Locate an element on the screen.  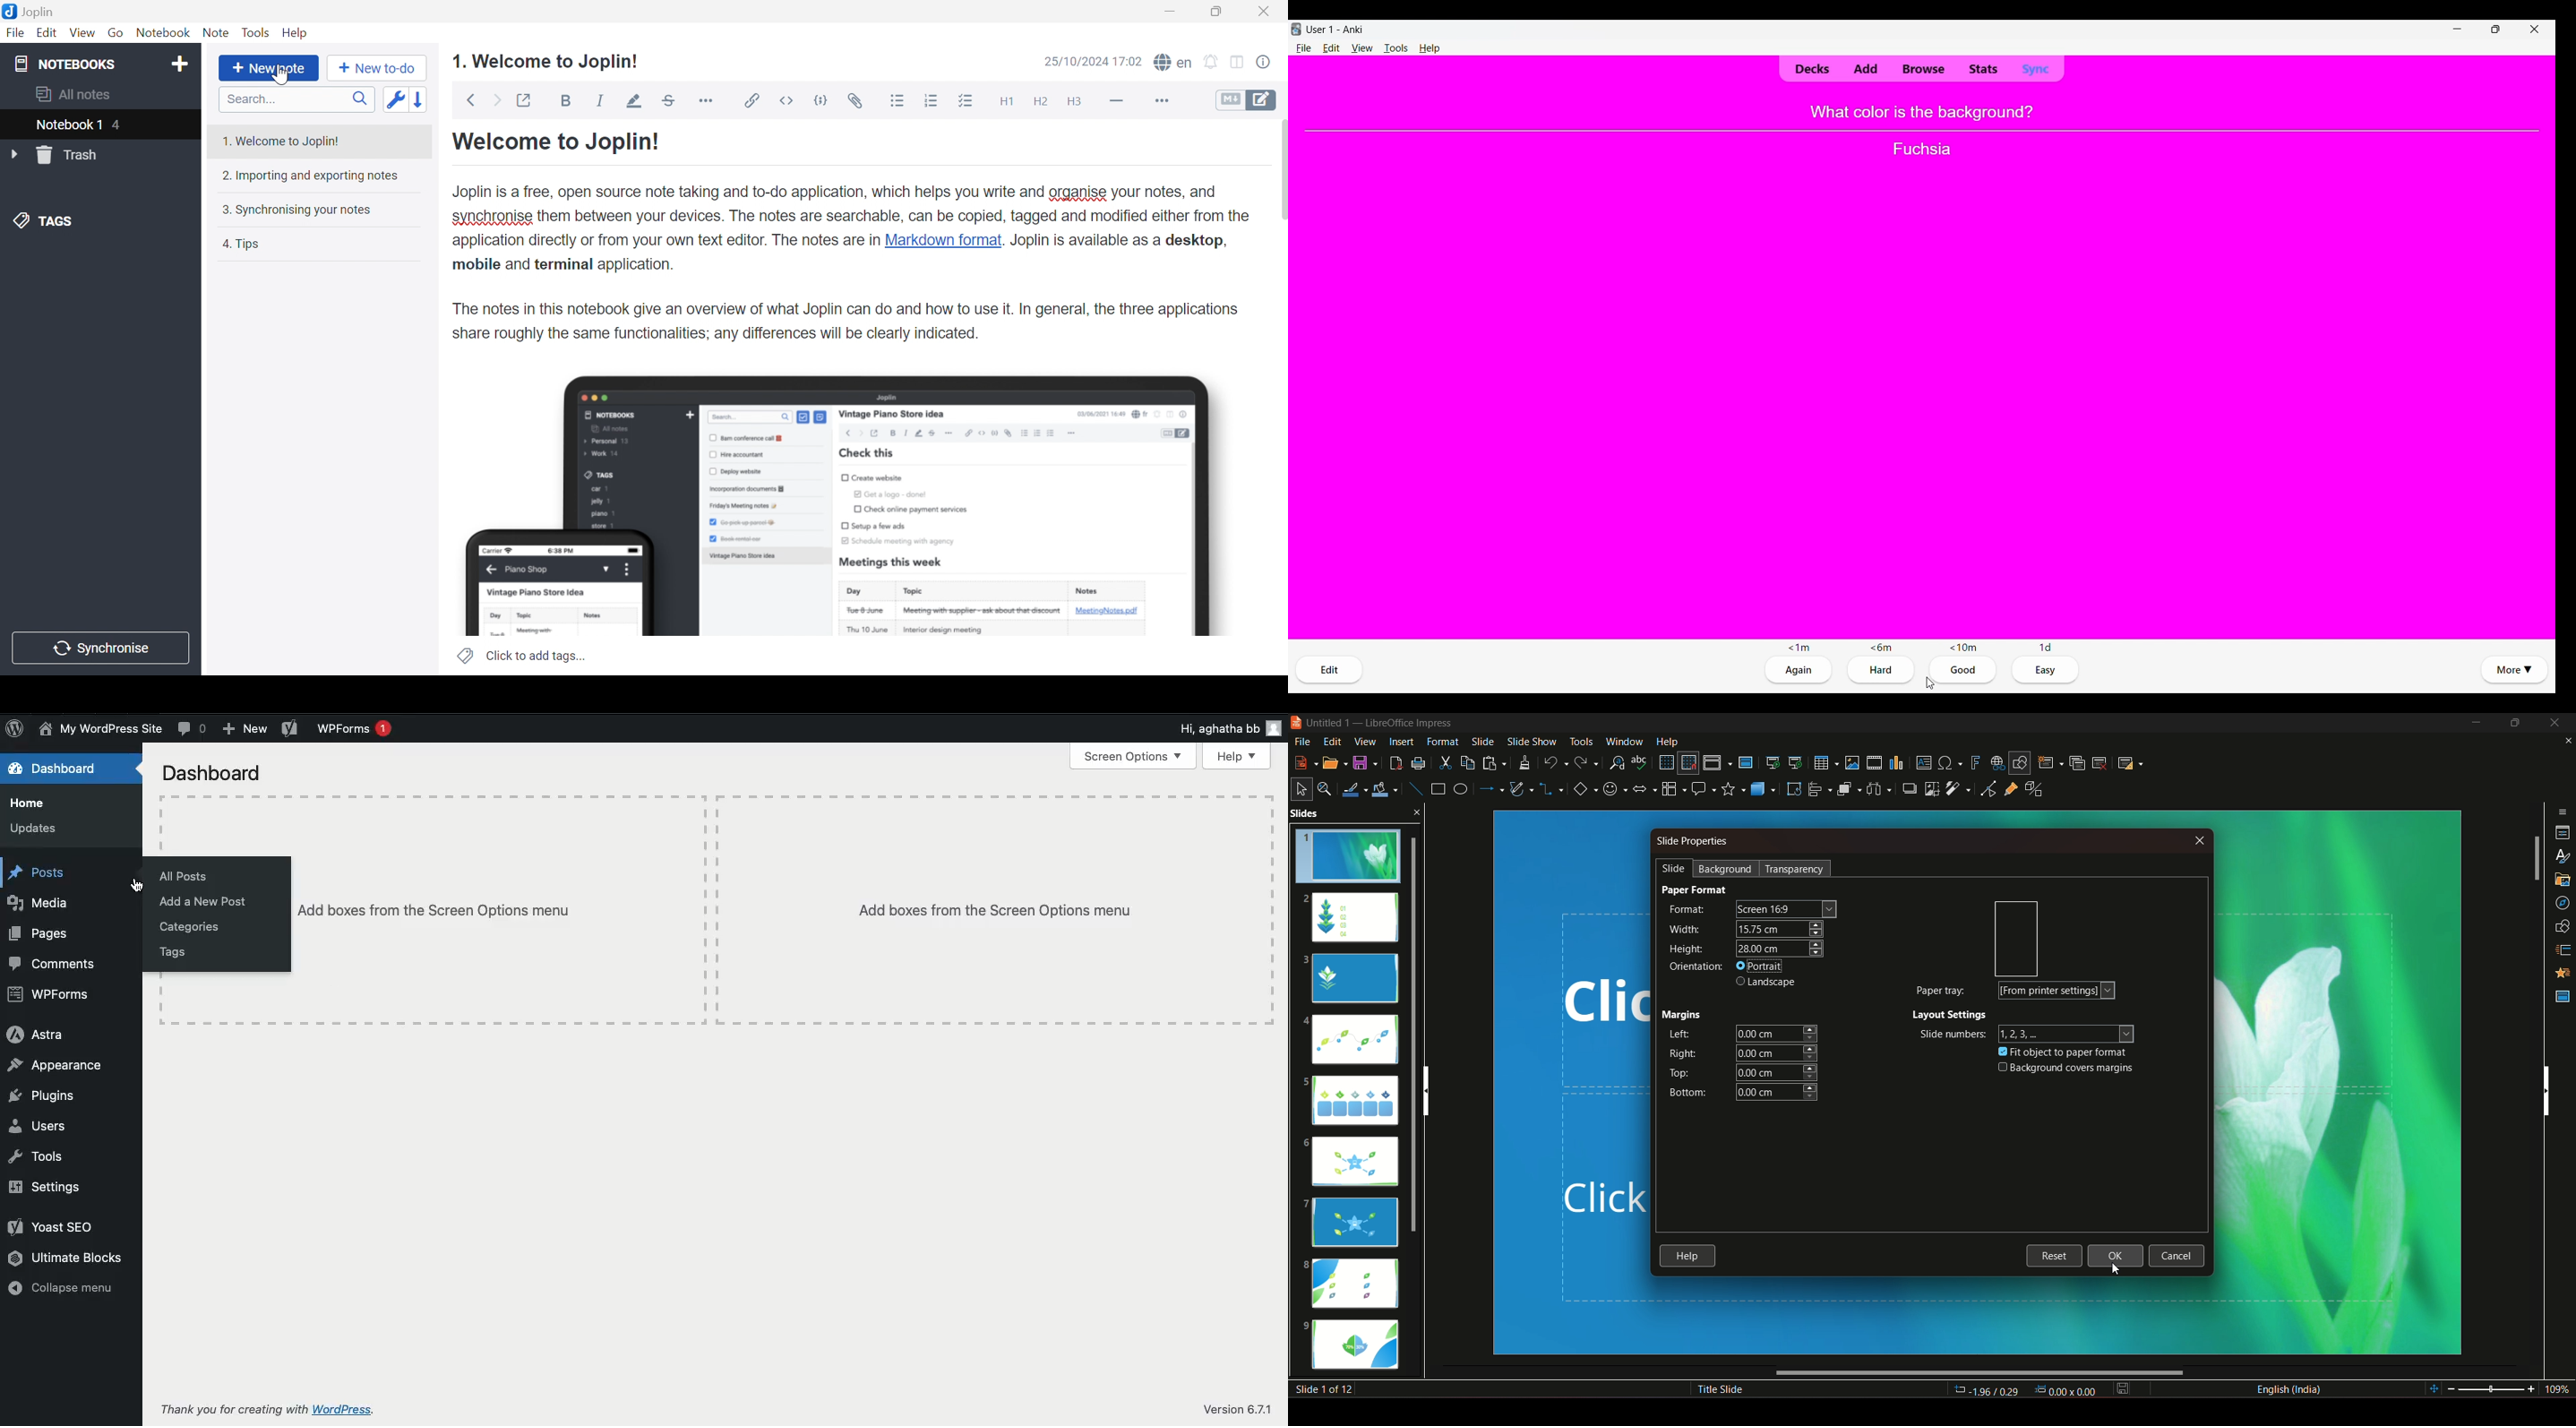
slide numbers is located at coordinates (1950, 1034).